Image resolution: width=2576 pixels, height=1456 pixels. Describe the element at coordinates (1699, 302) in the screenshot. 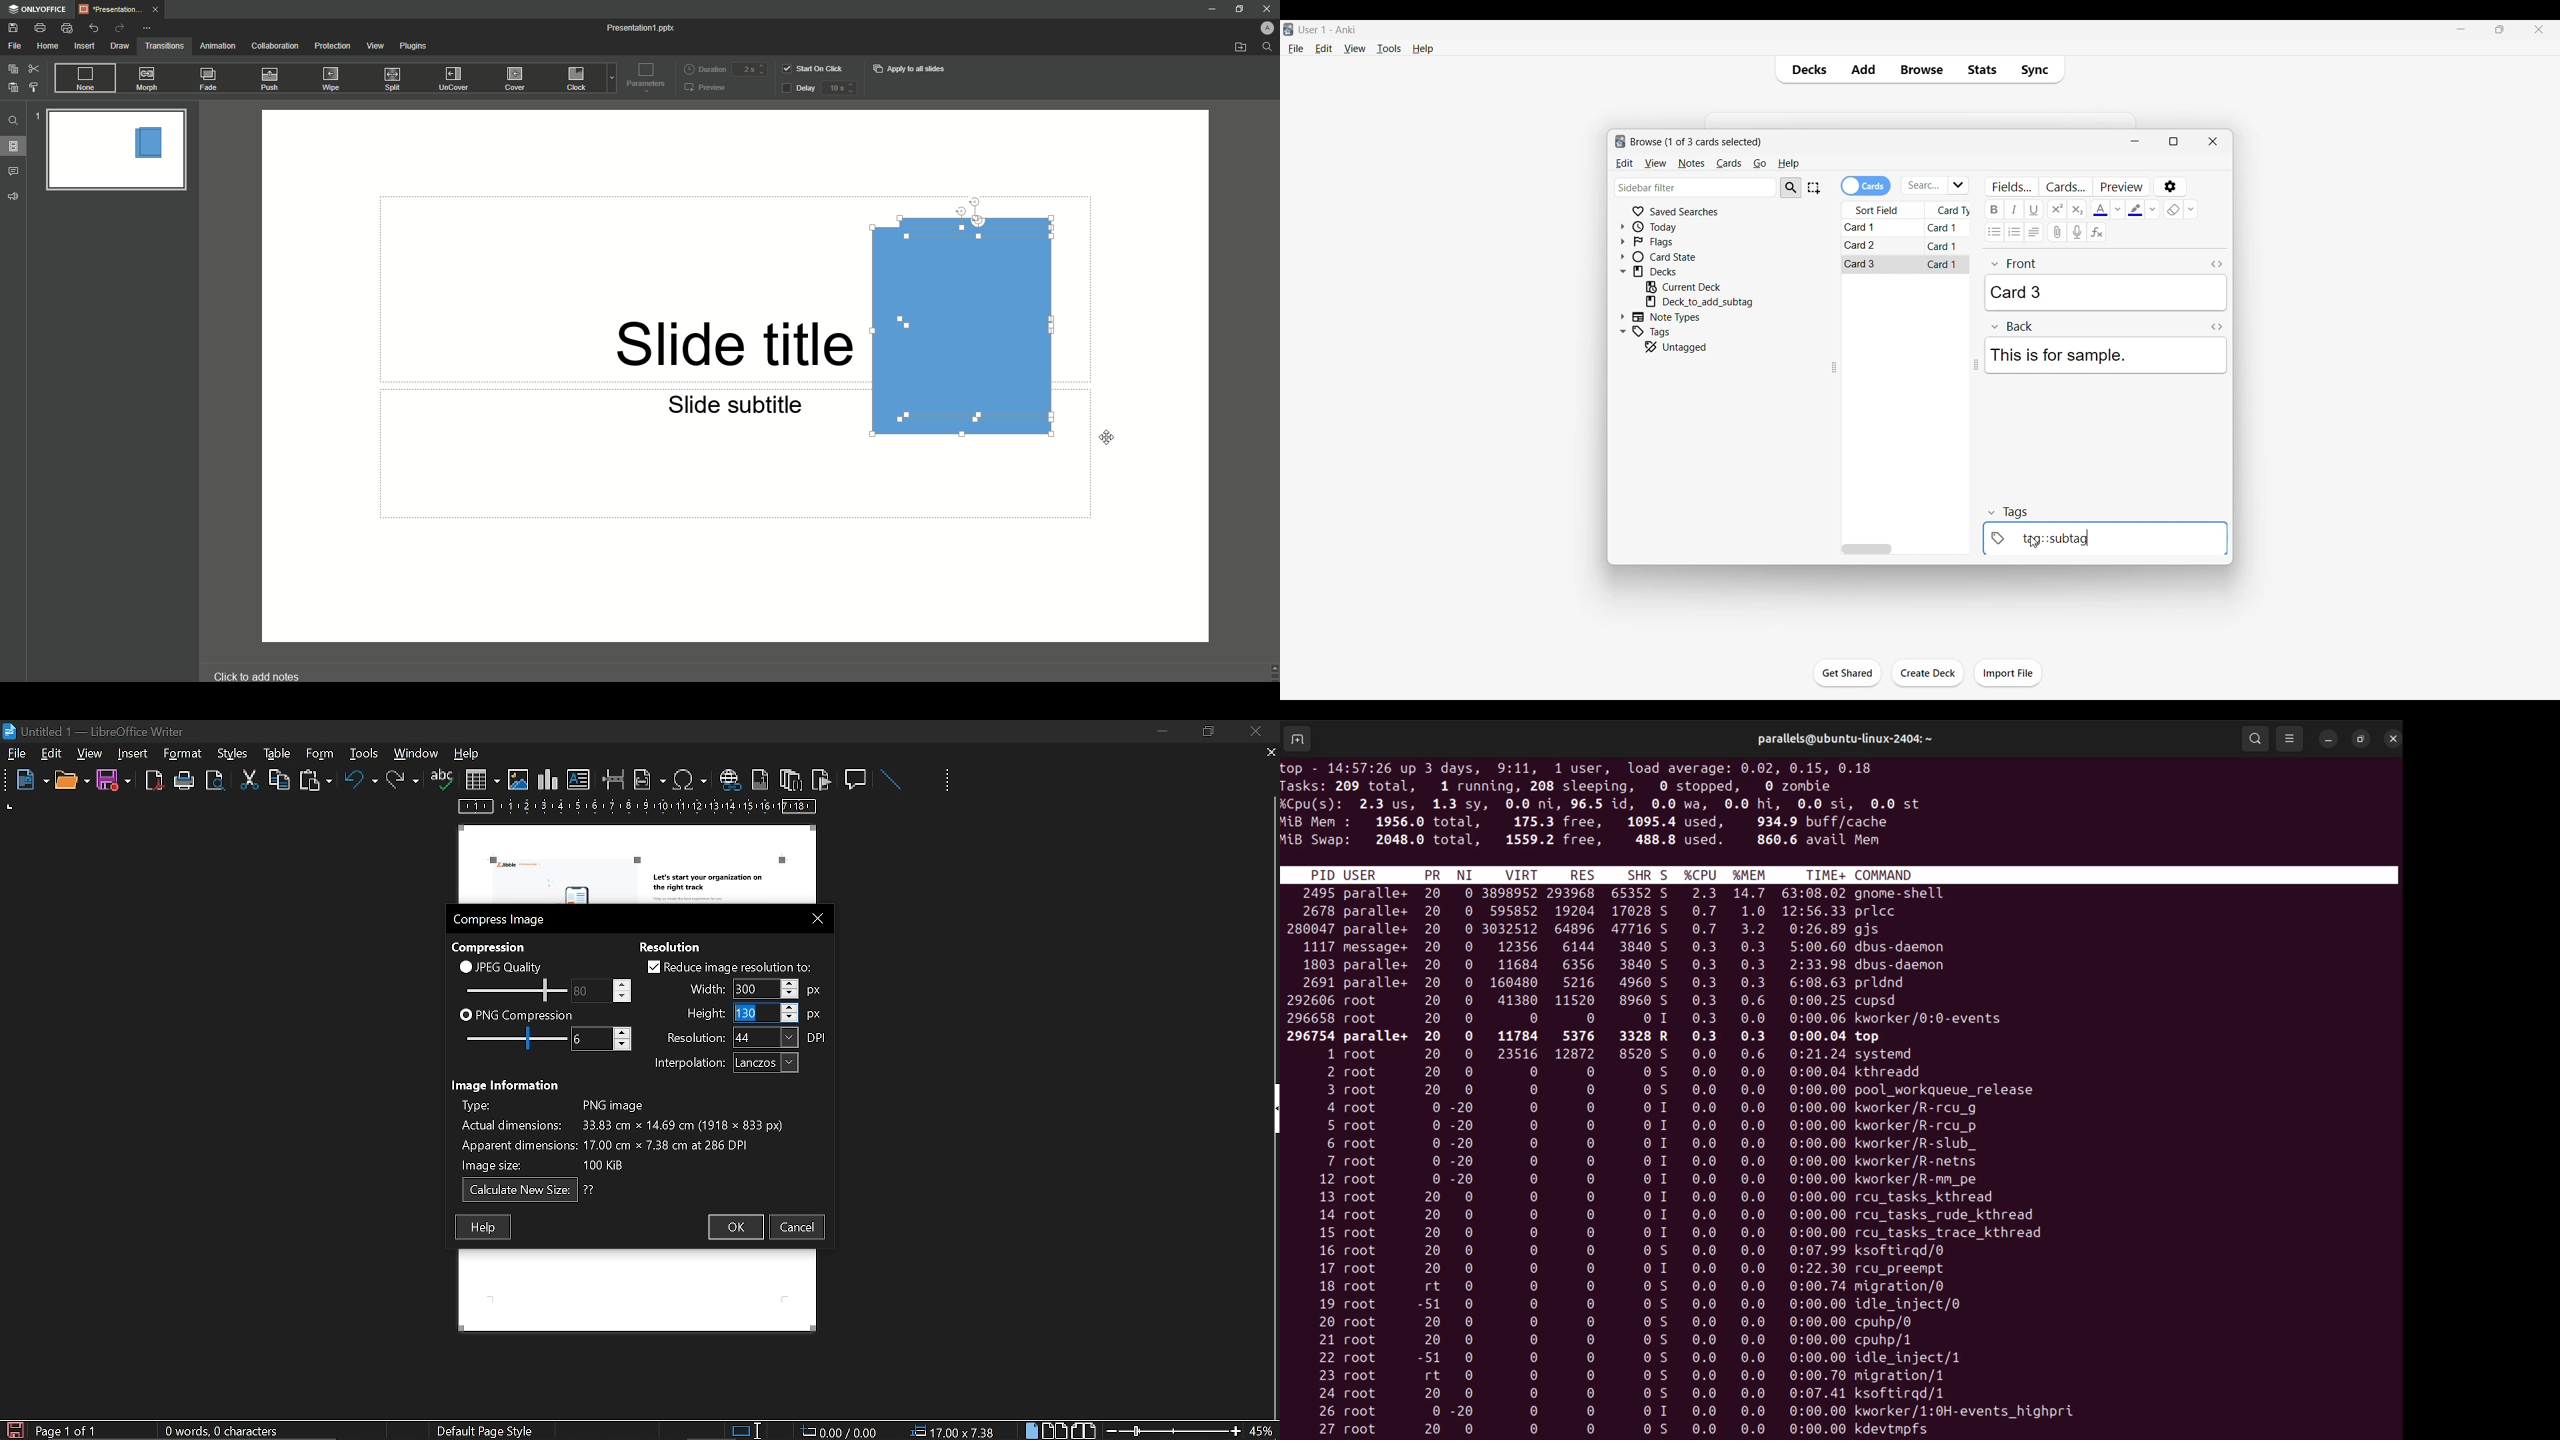

I see `Click to go to mentioned deck` at that location.